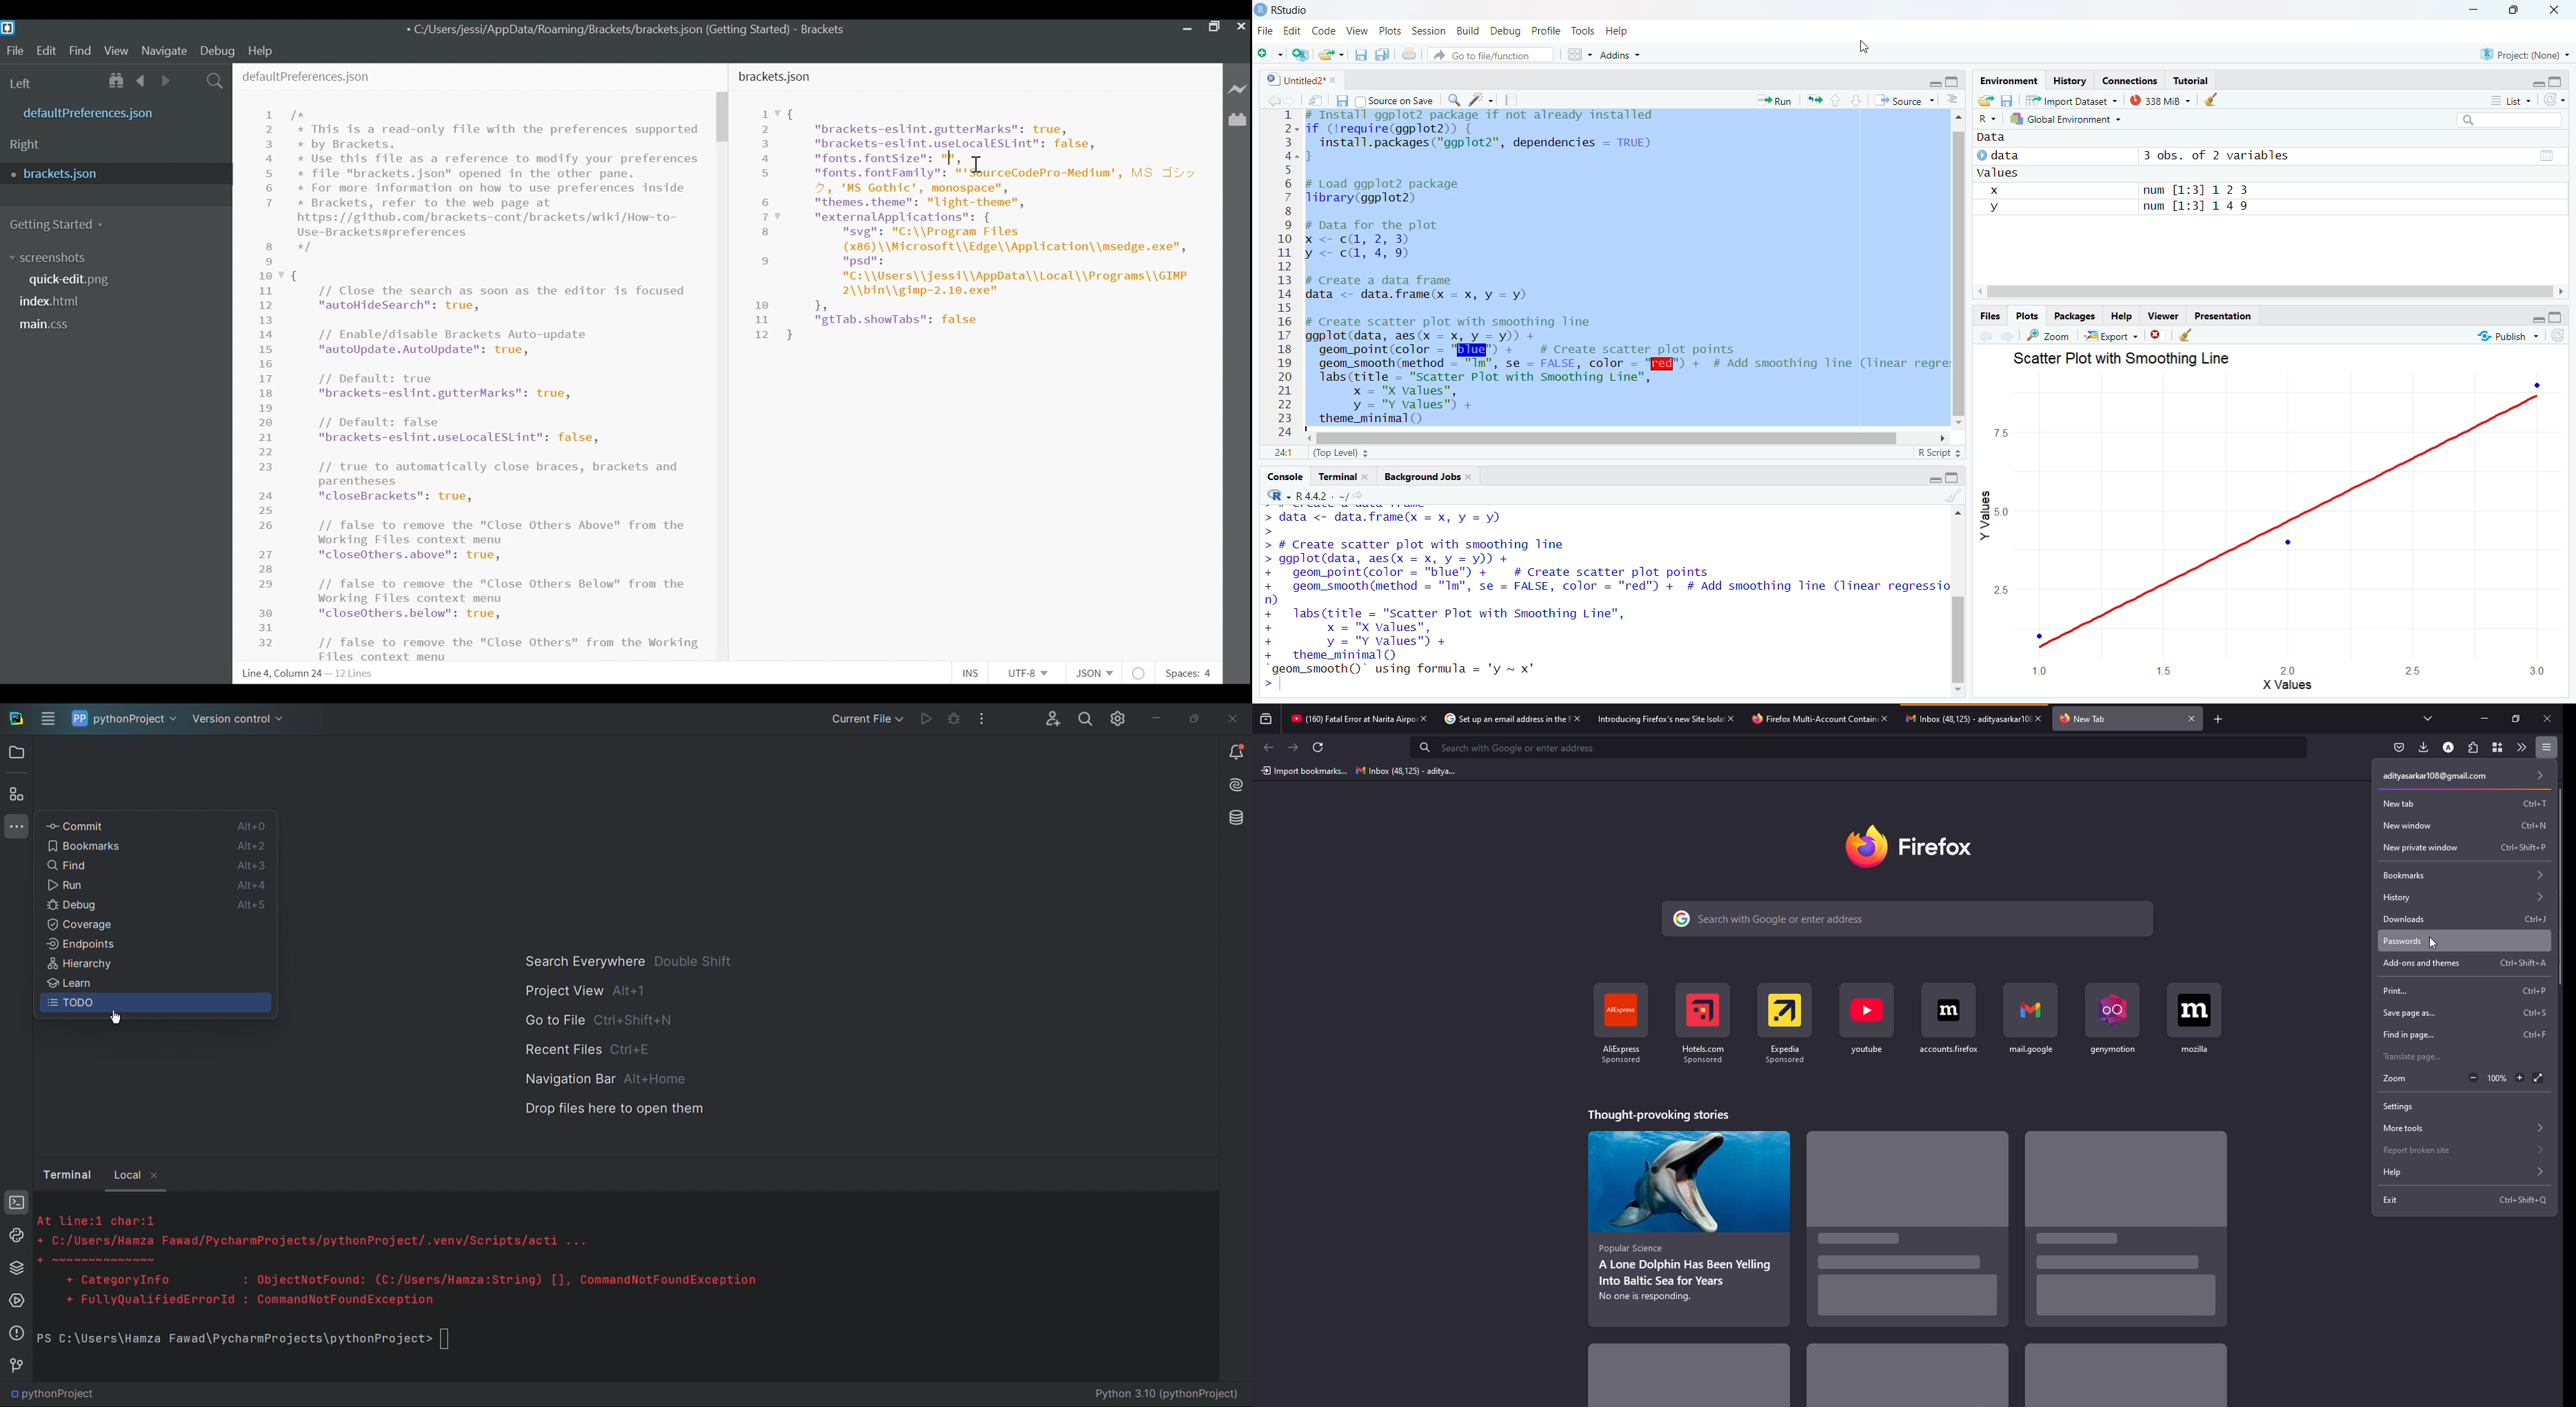  I want to click on  Addins ~, so click(1623, 55).